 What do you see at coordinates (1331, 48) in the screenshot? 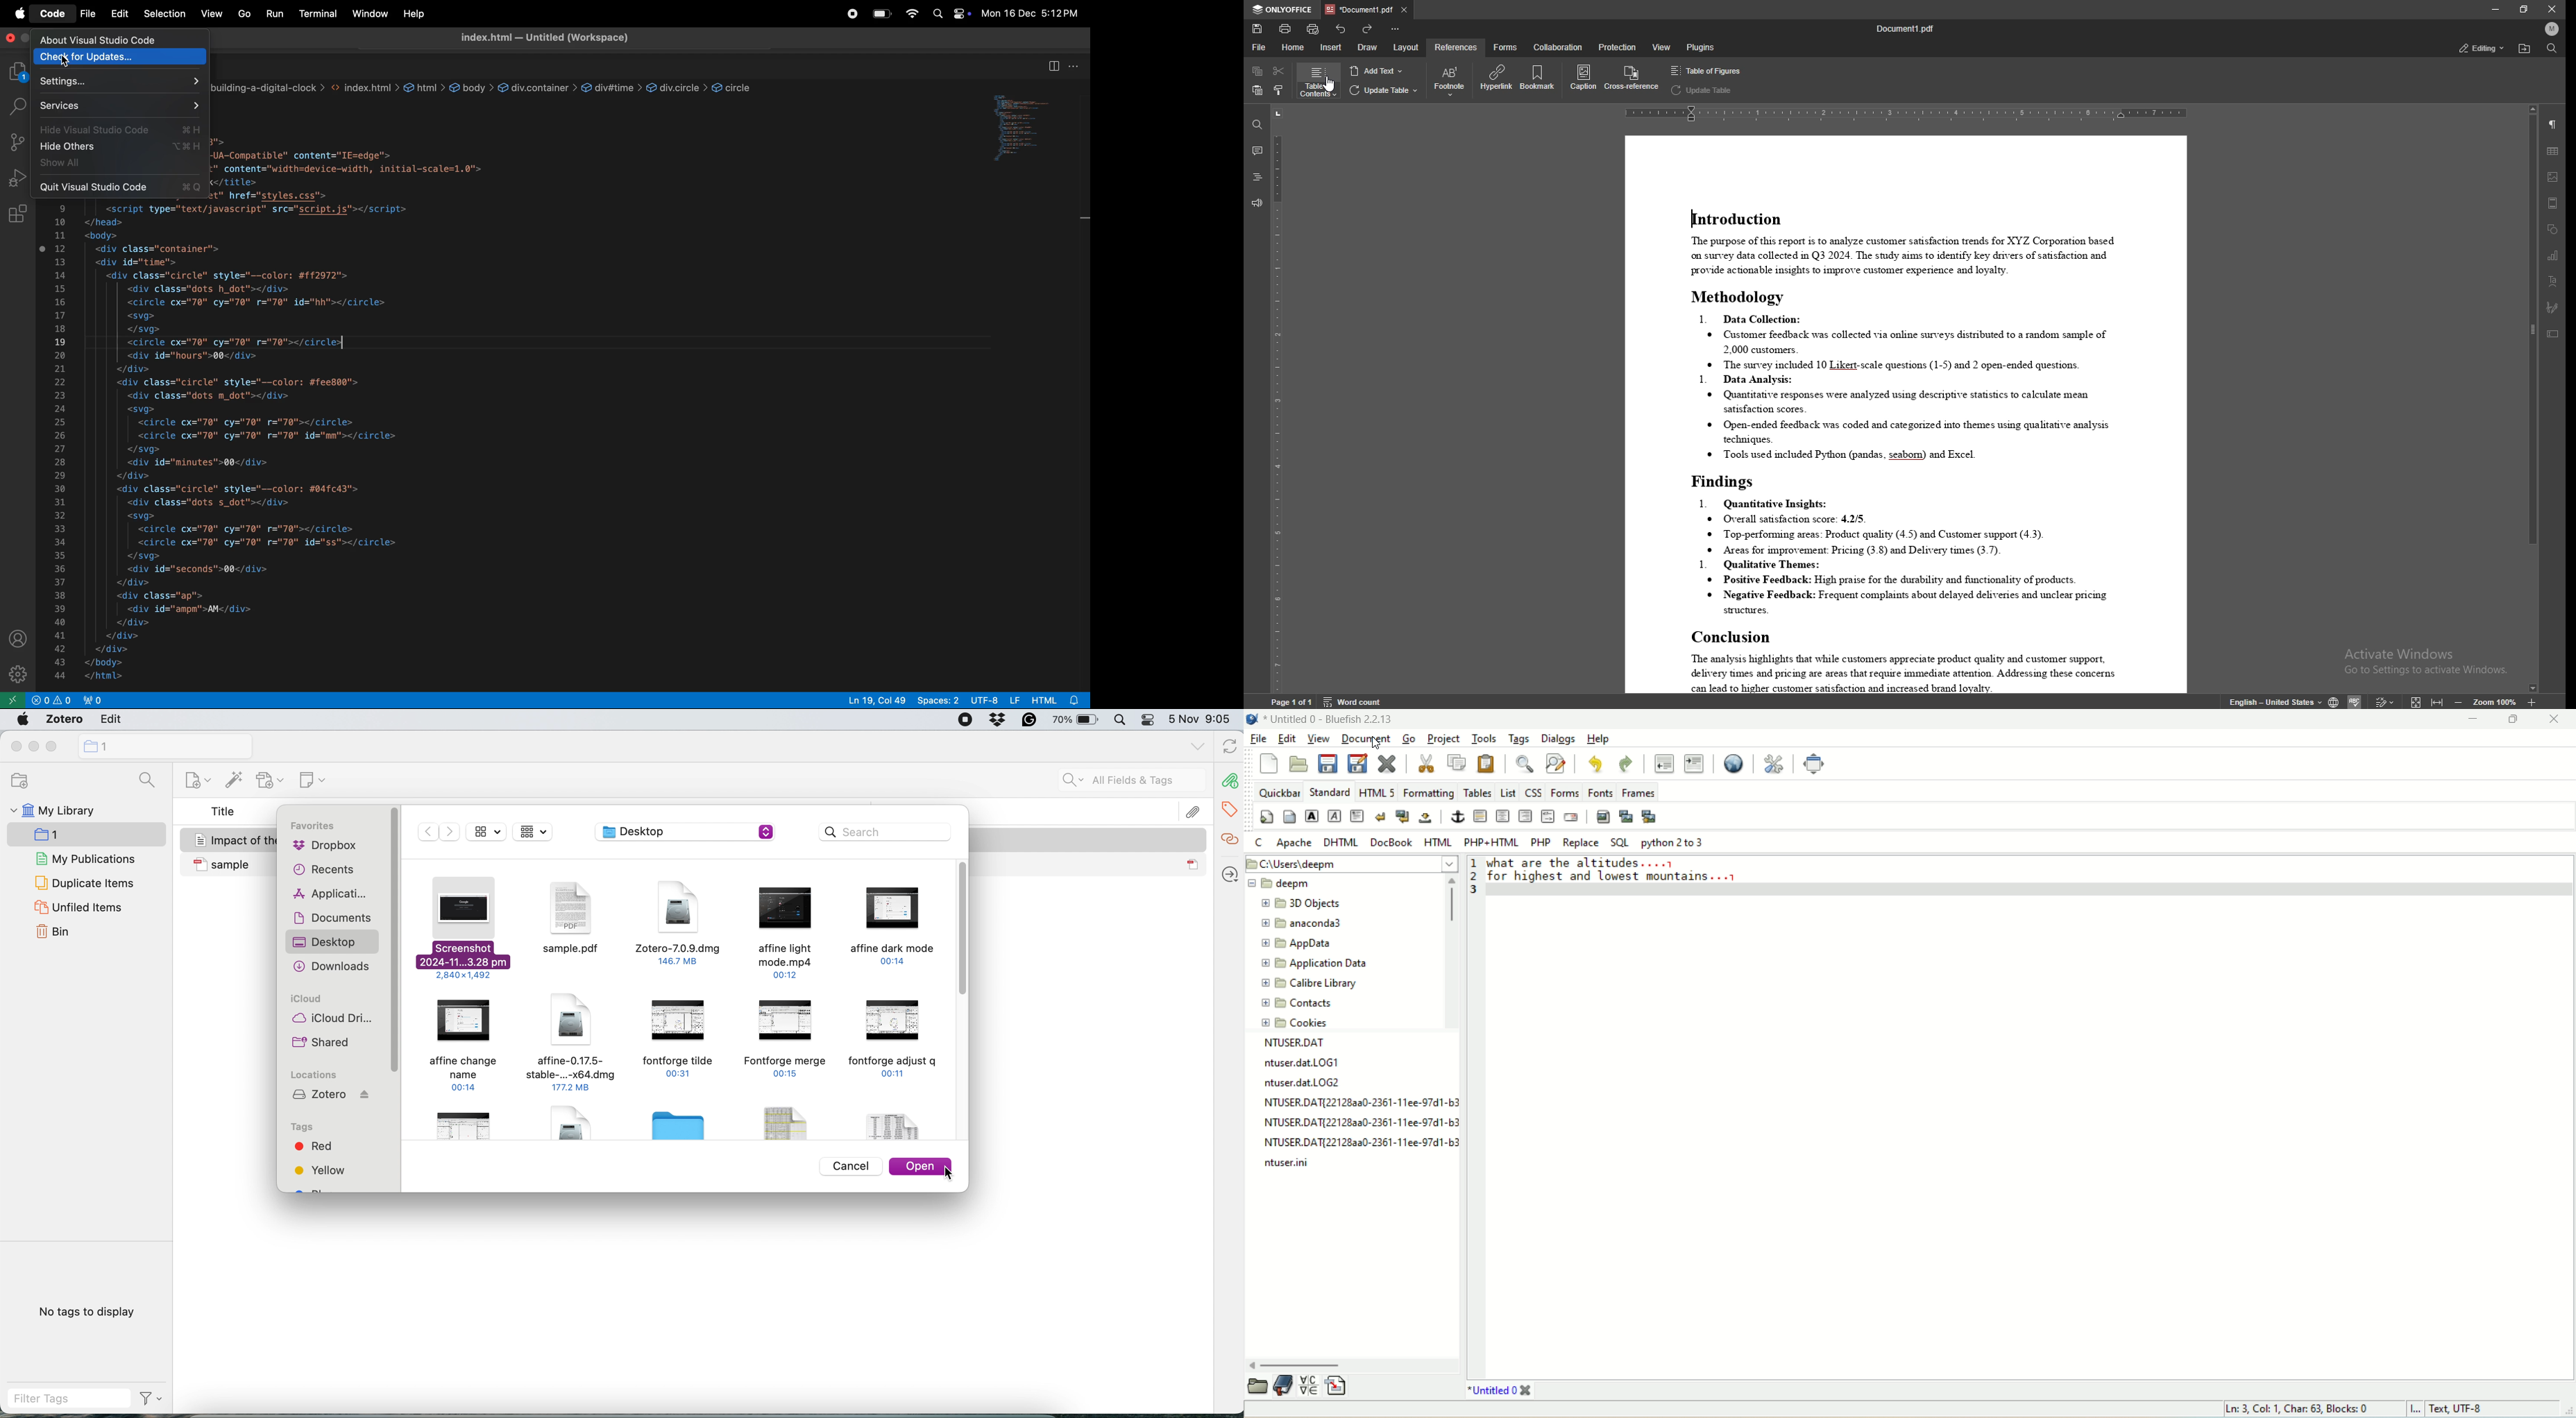
I see `insert` at bounding box center [1331, 48].